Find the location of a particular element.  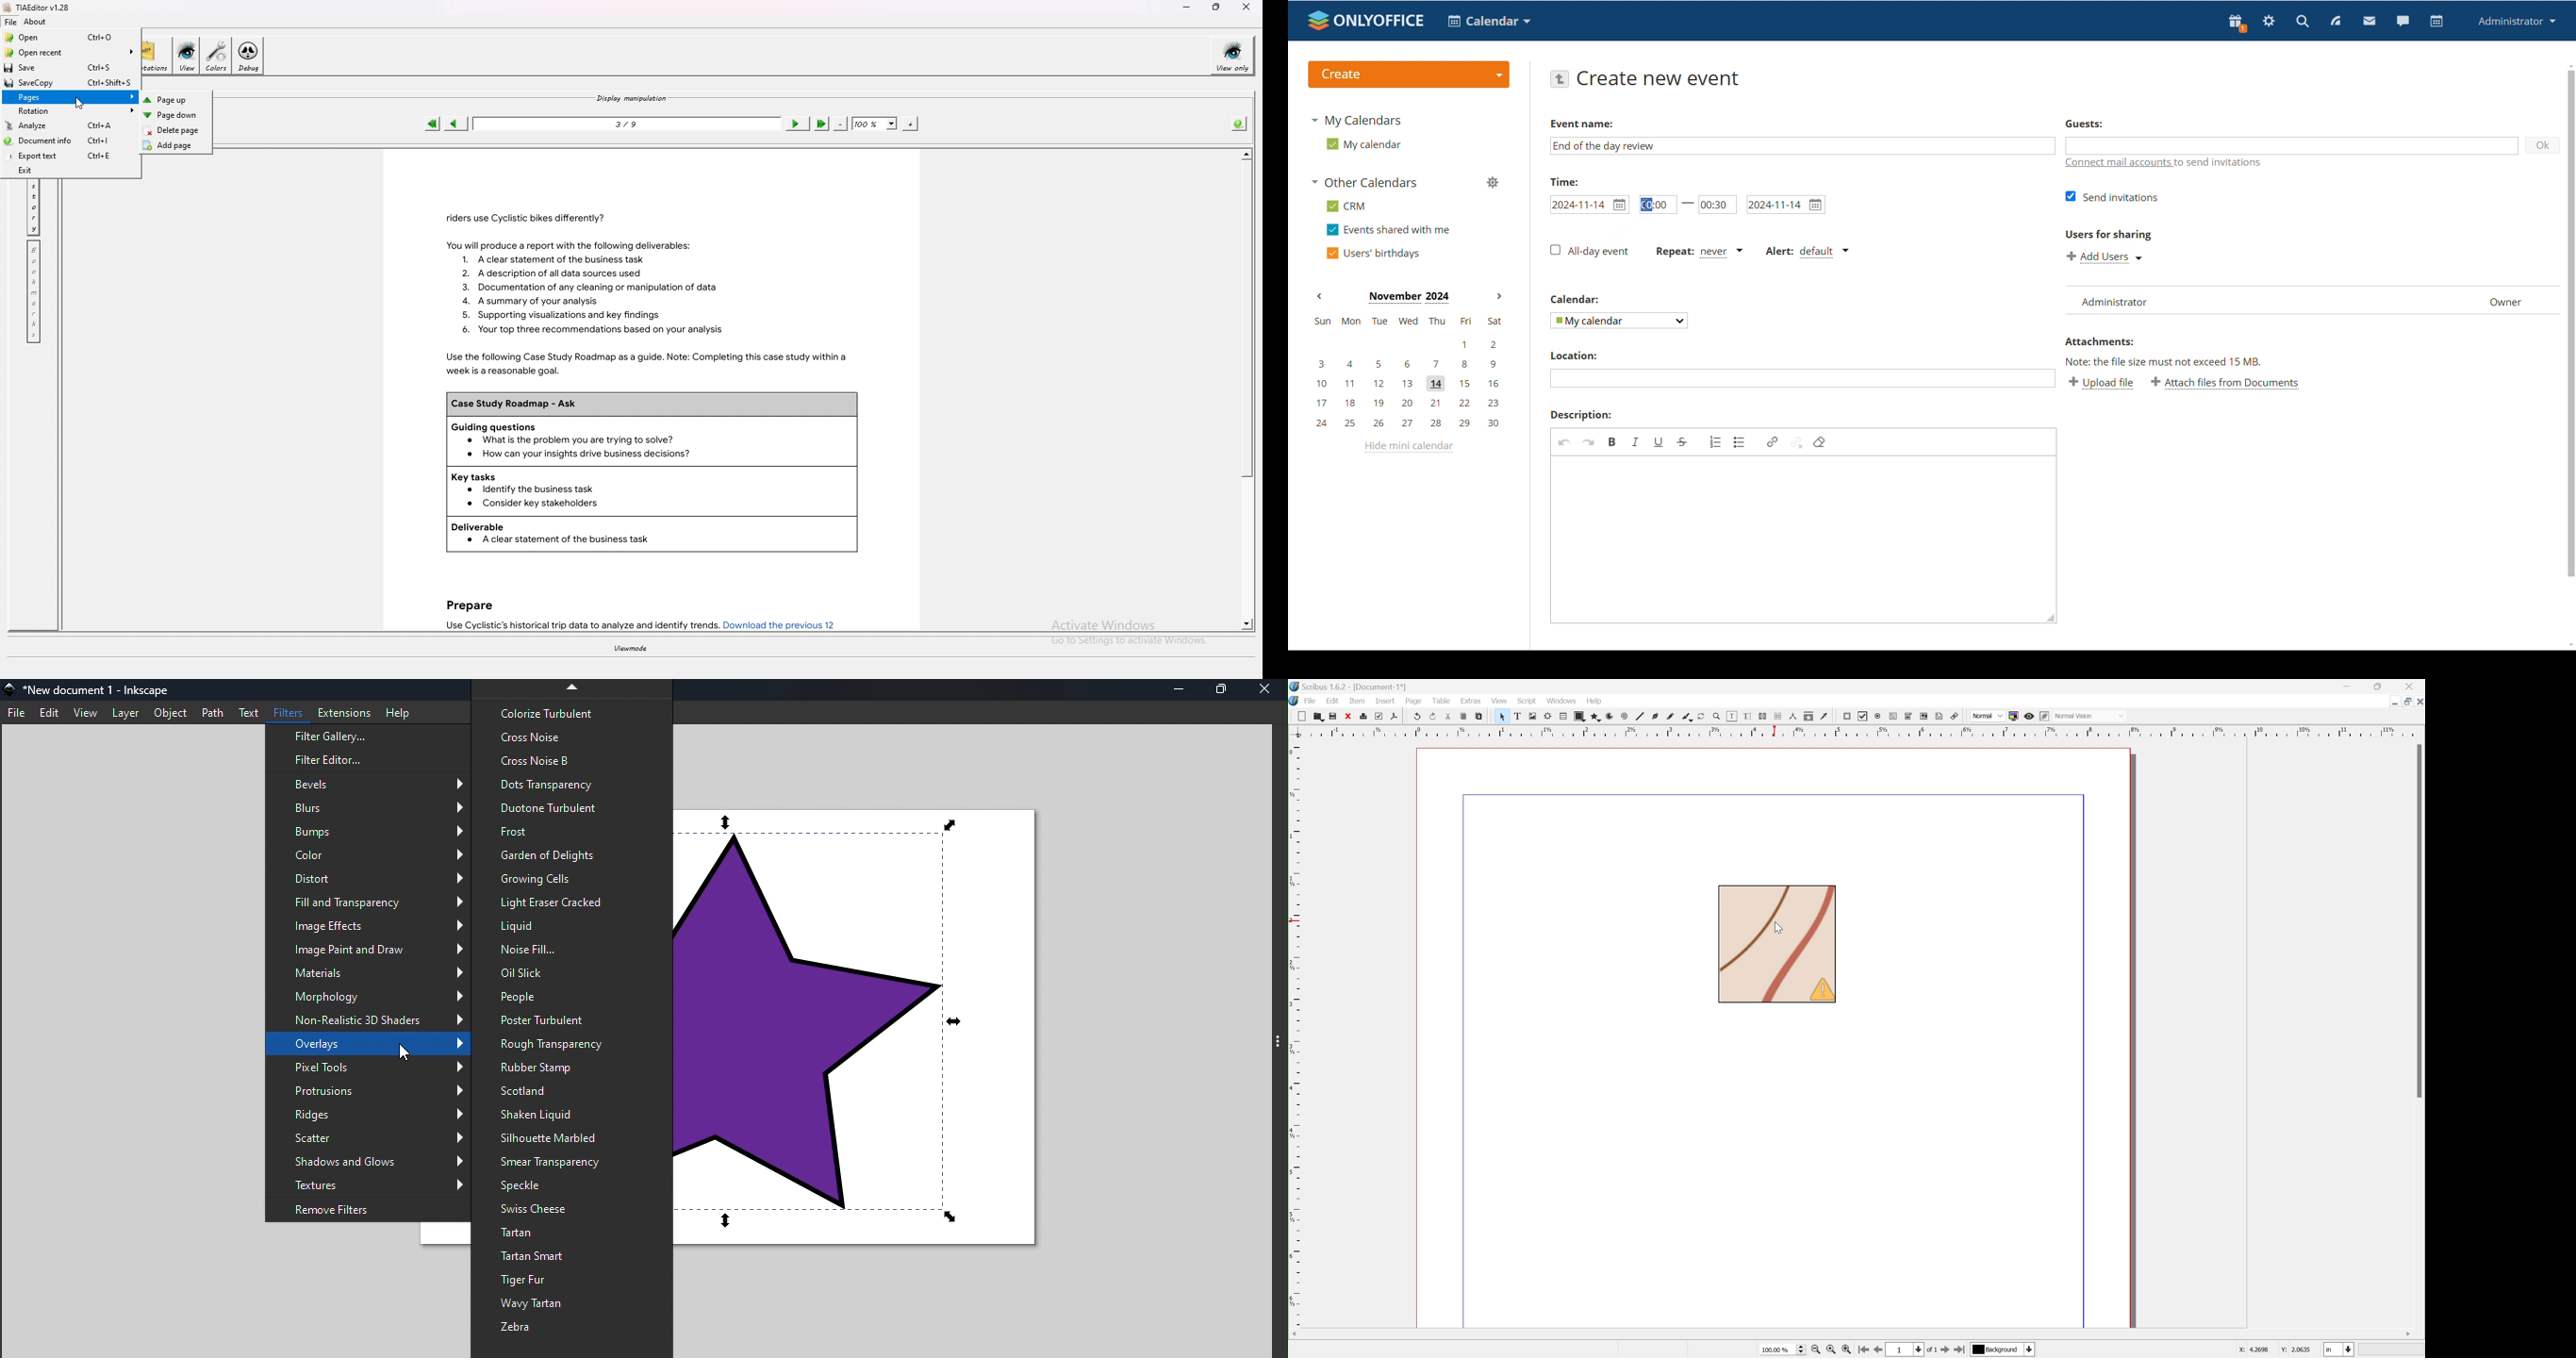

PDF combo box is located at coordinates (1912, 716).